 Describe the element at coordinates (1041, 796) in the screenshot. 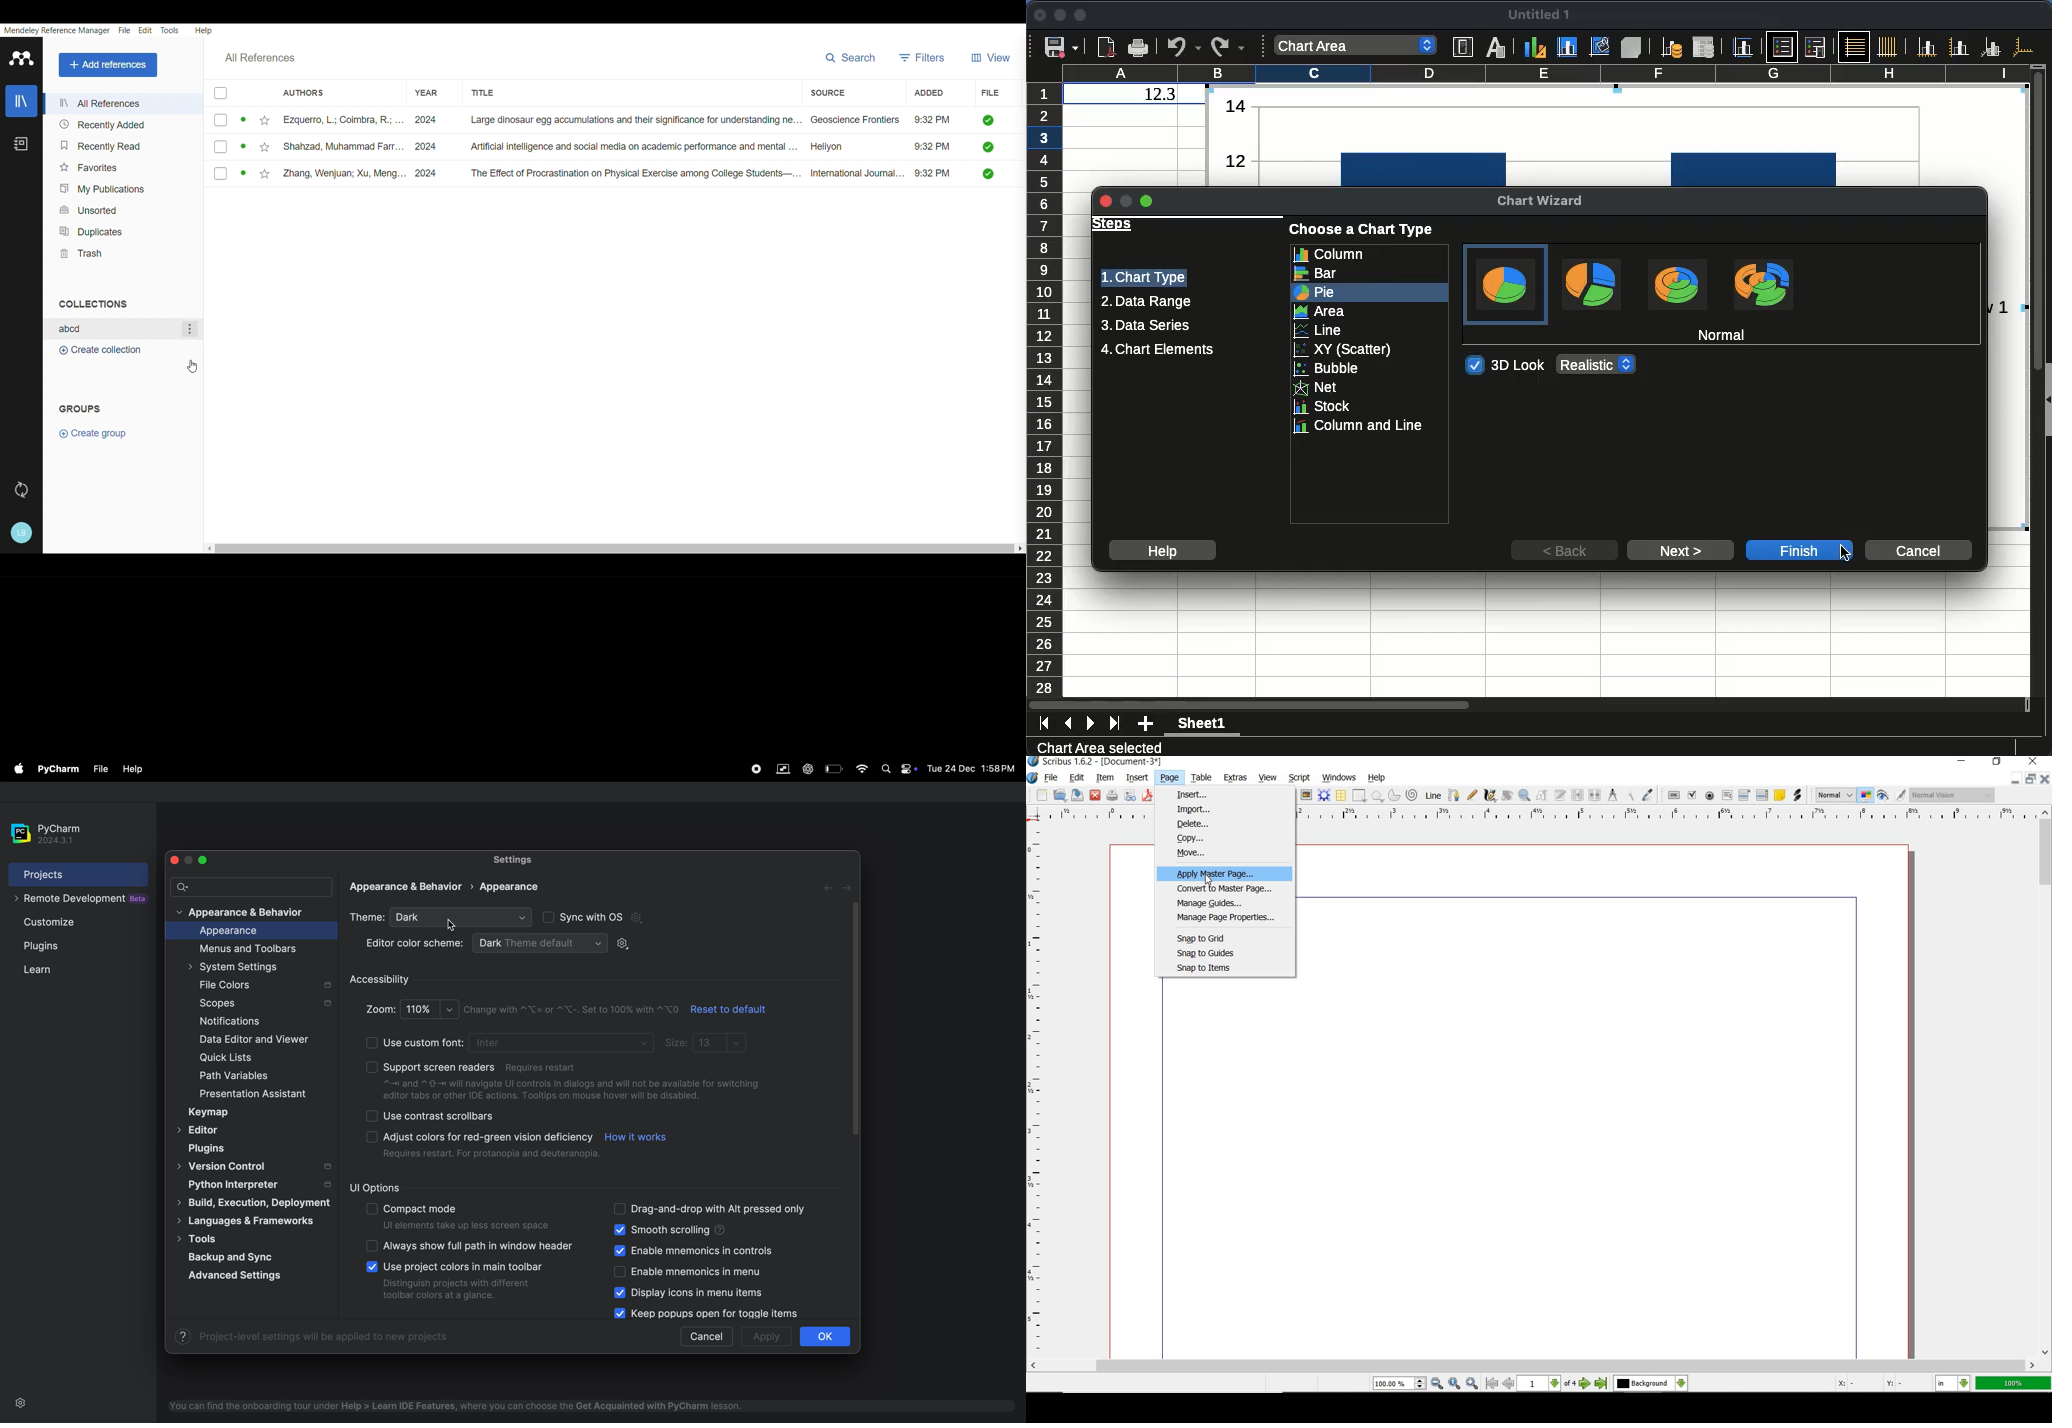

I see `new` at that location.